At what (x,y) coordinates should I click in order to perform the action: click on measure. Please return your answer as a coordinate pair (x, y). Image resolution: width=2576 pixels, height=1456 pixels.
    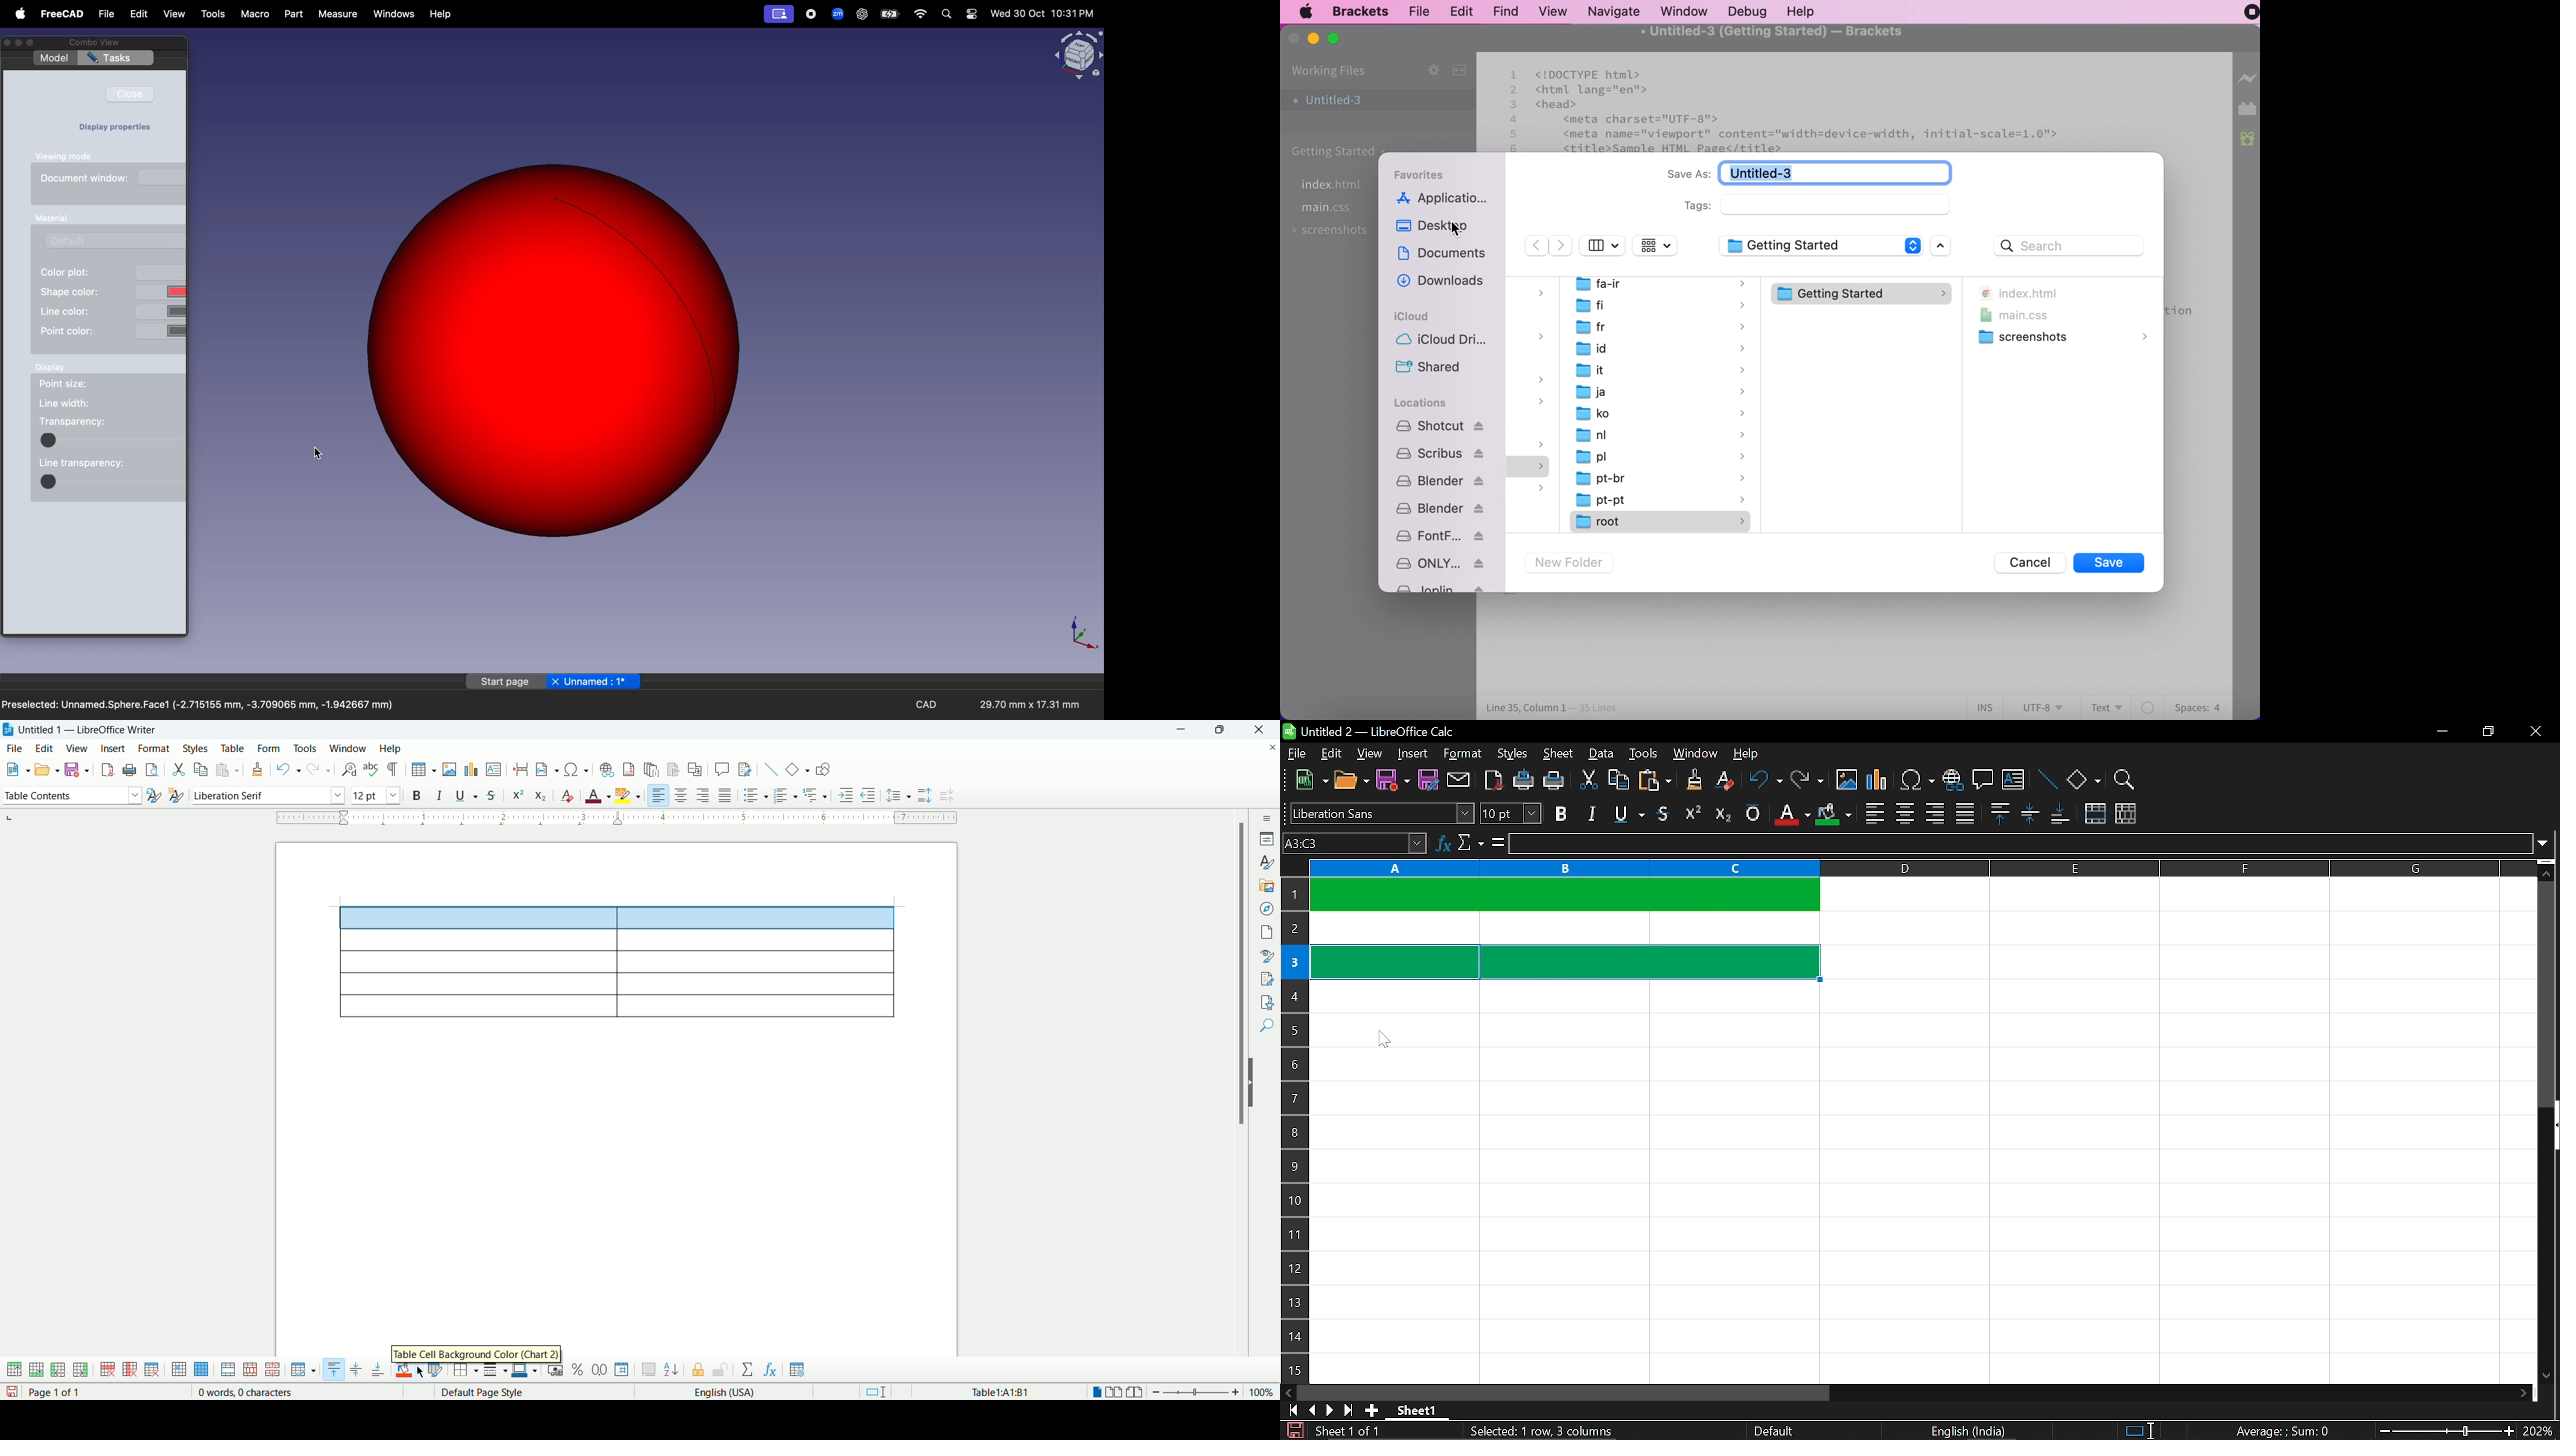
    Looking at the image, I should click on (337, 14).